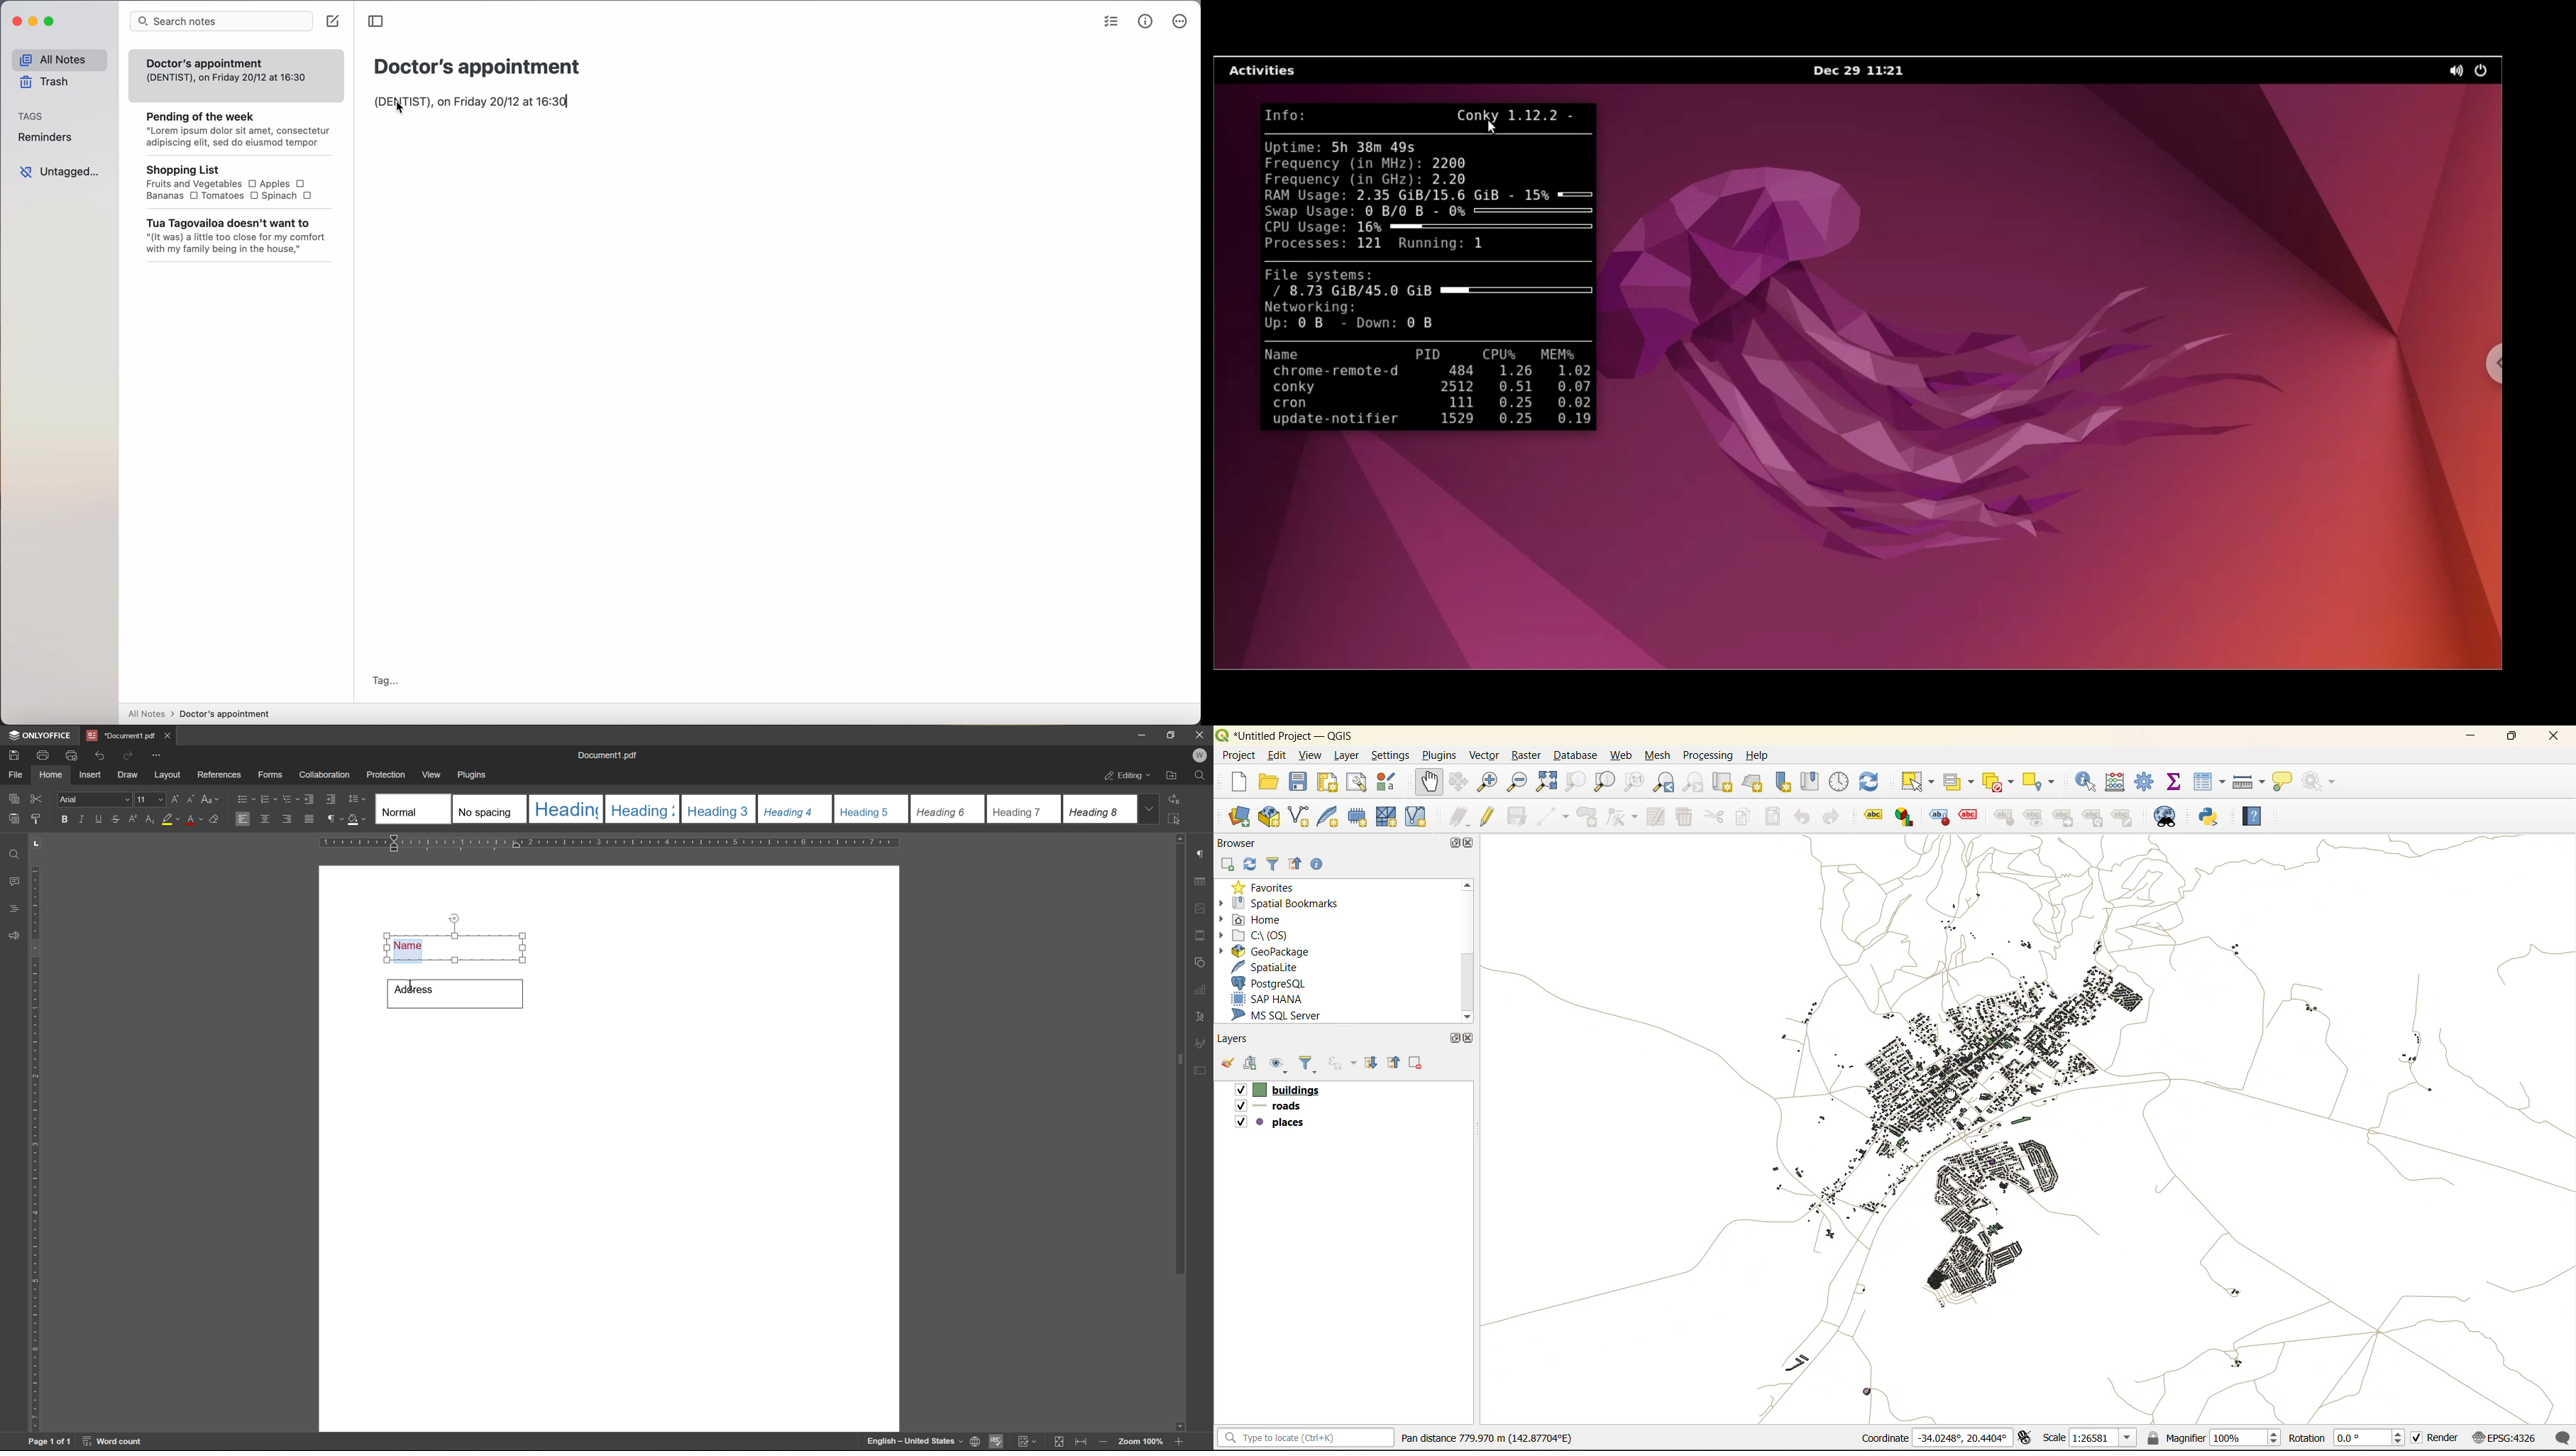 The height and width of the screenshot is (1456, 2576). What do you see at coordinates (12, 881) in the screenshot?
I see `comment` at bounding box center [12, 881].